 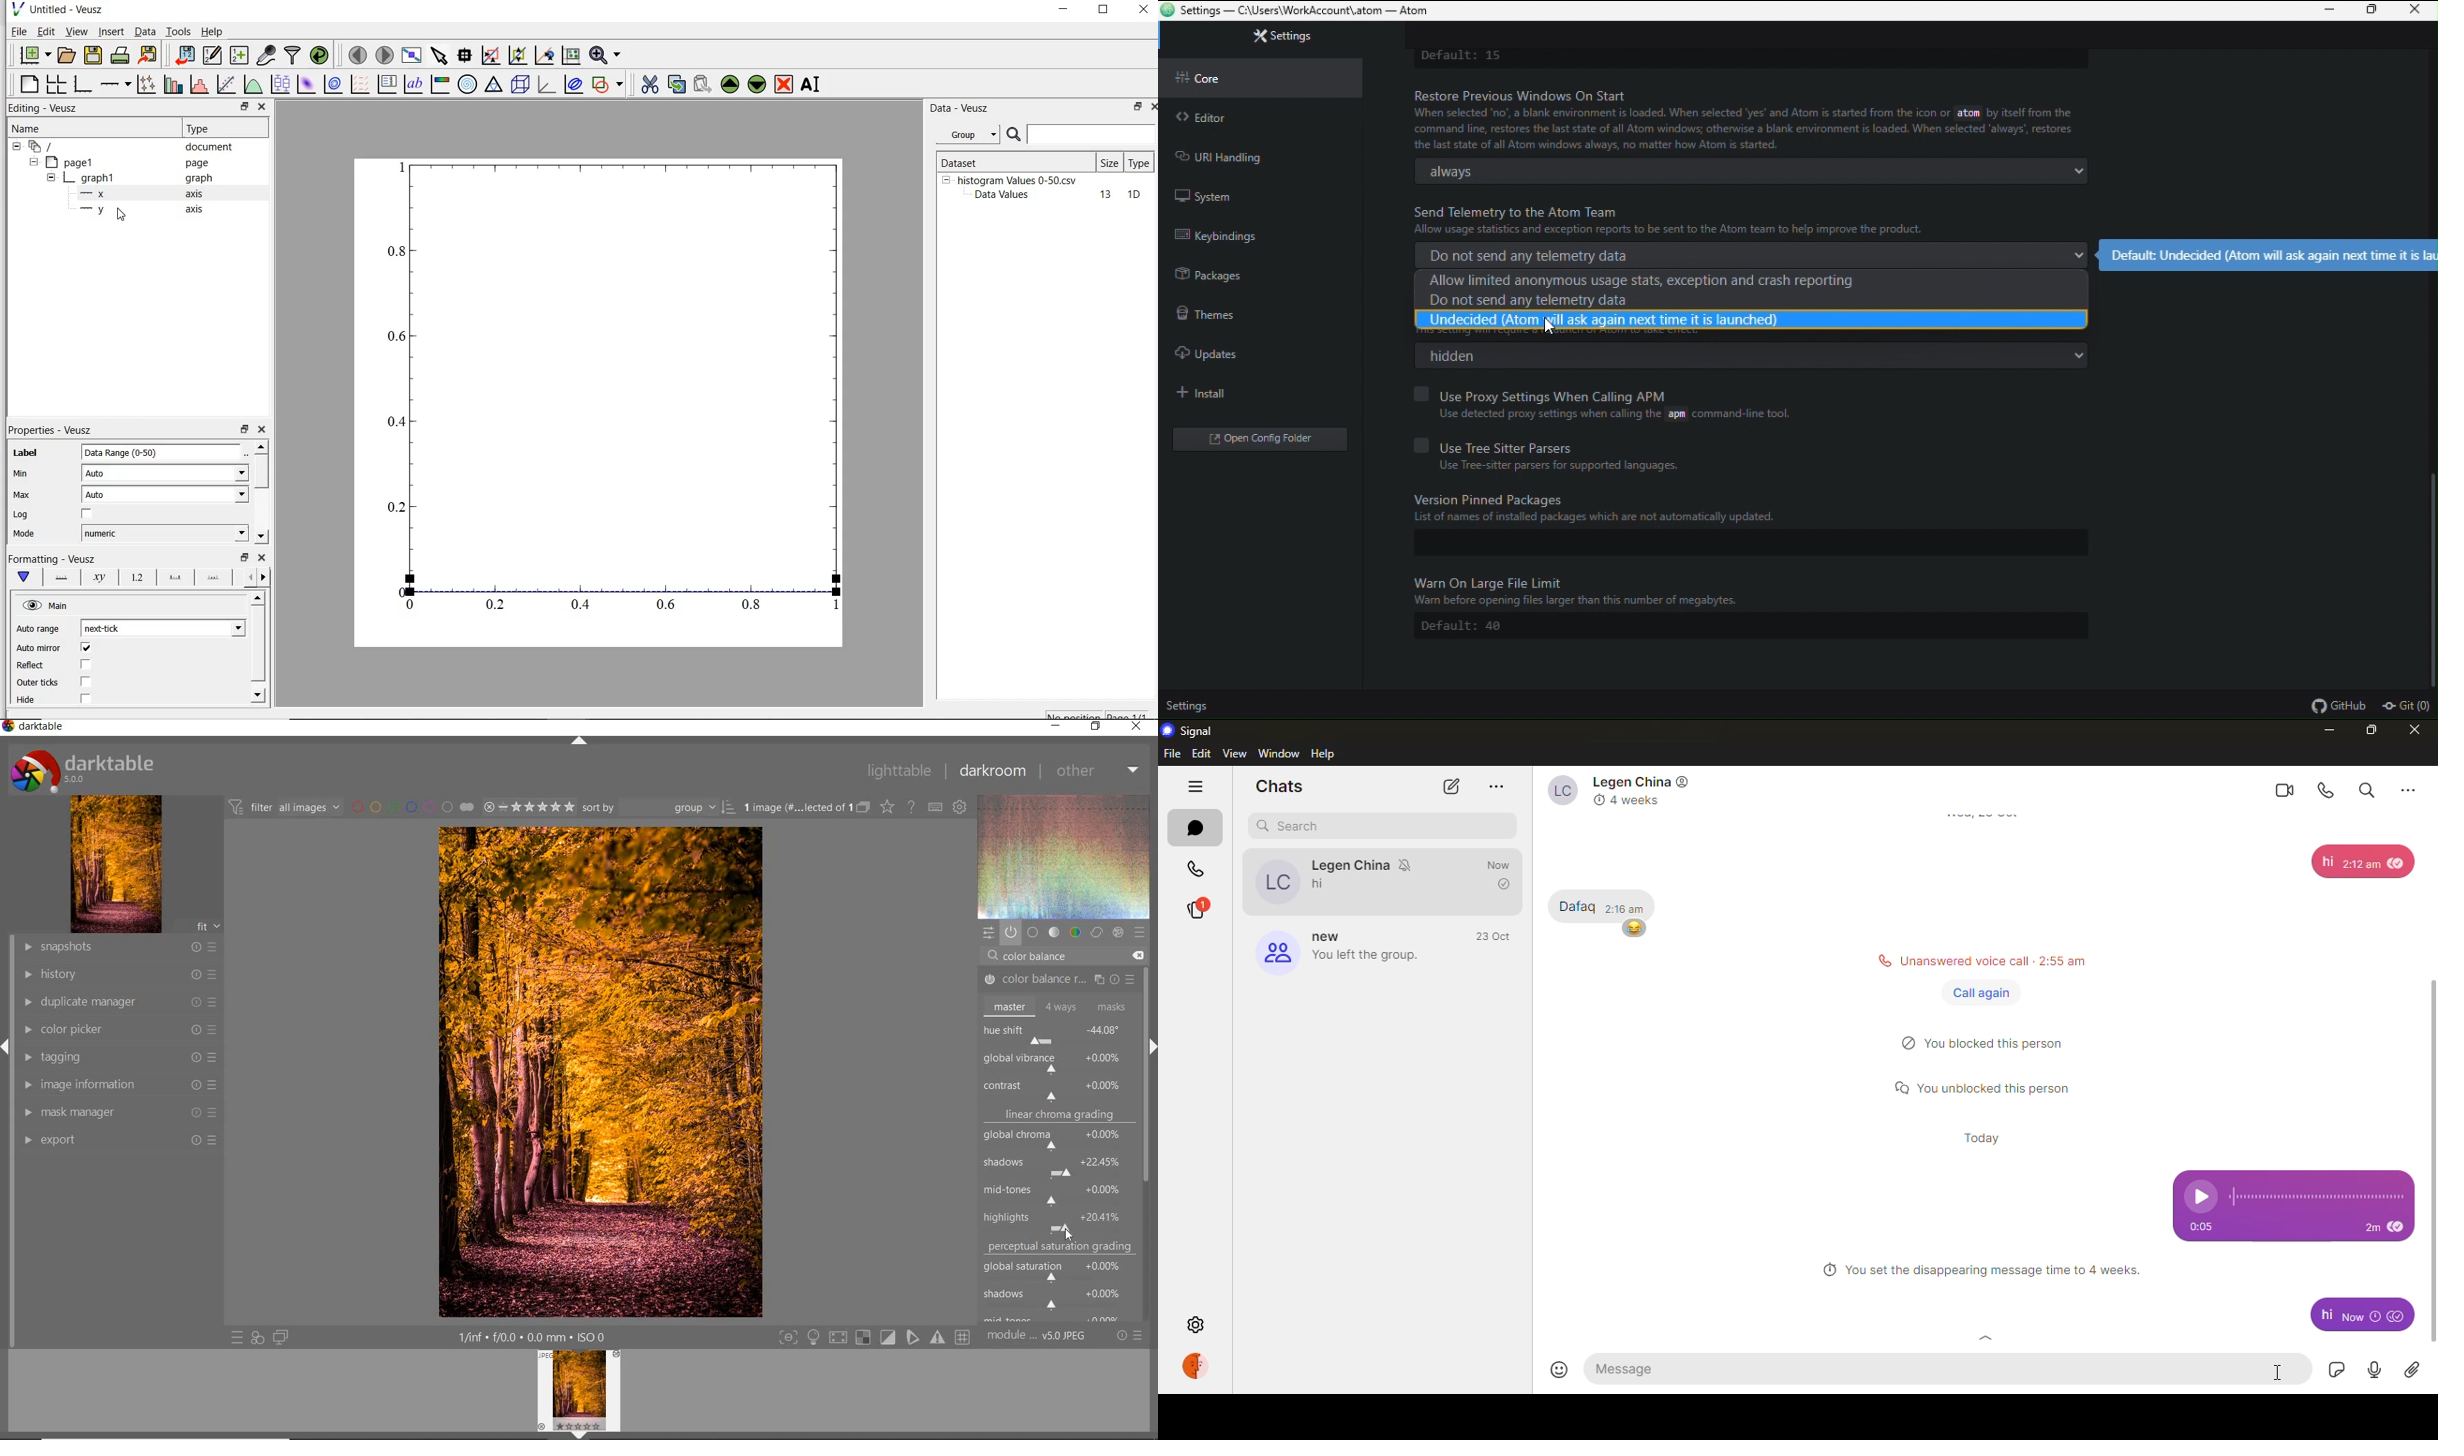 What do you see at coordinates (1578, 906) in the screenshot?
I see `Dafaq` at bounding box center [1578, 906].